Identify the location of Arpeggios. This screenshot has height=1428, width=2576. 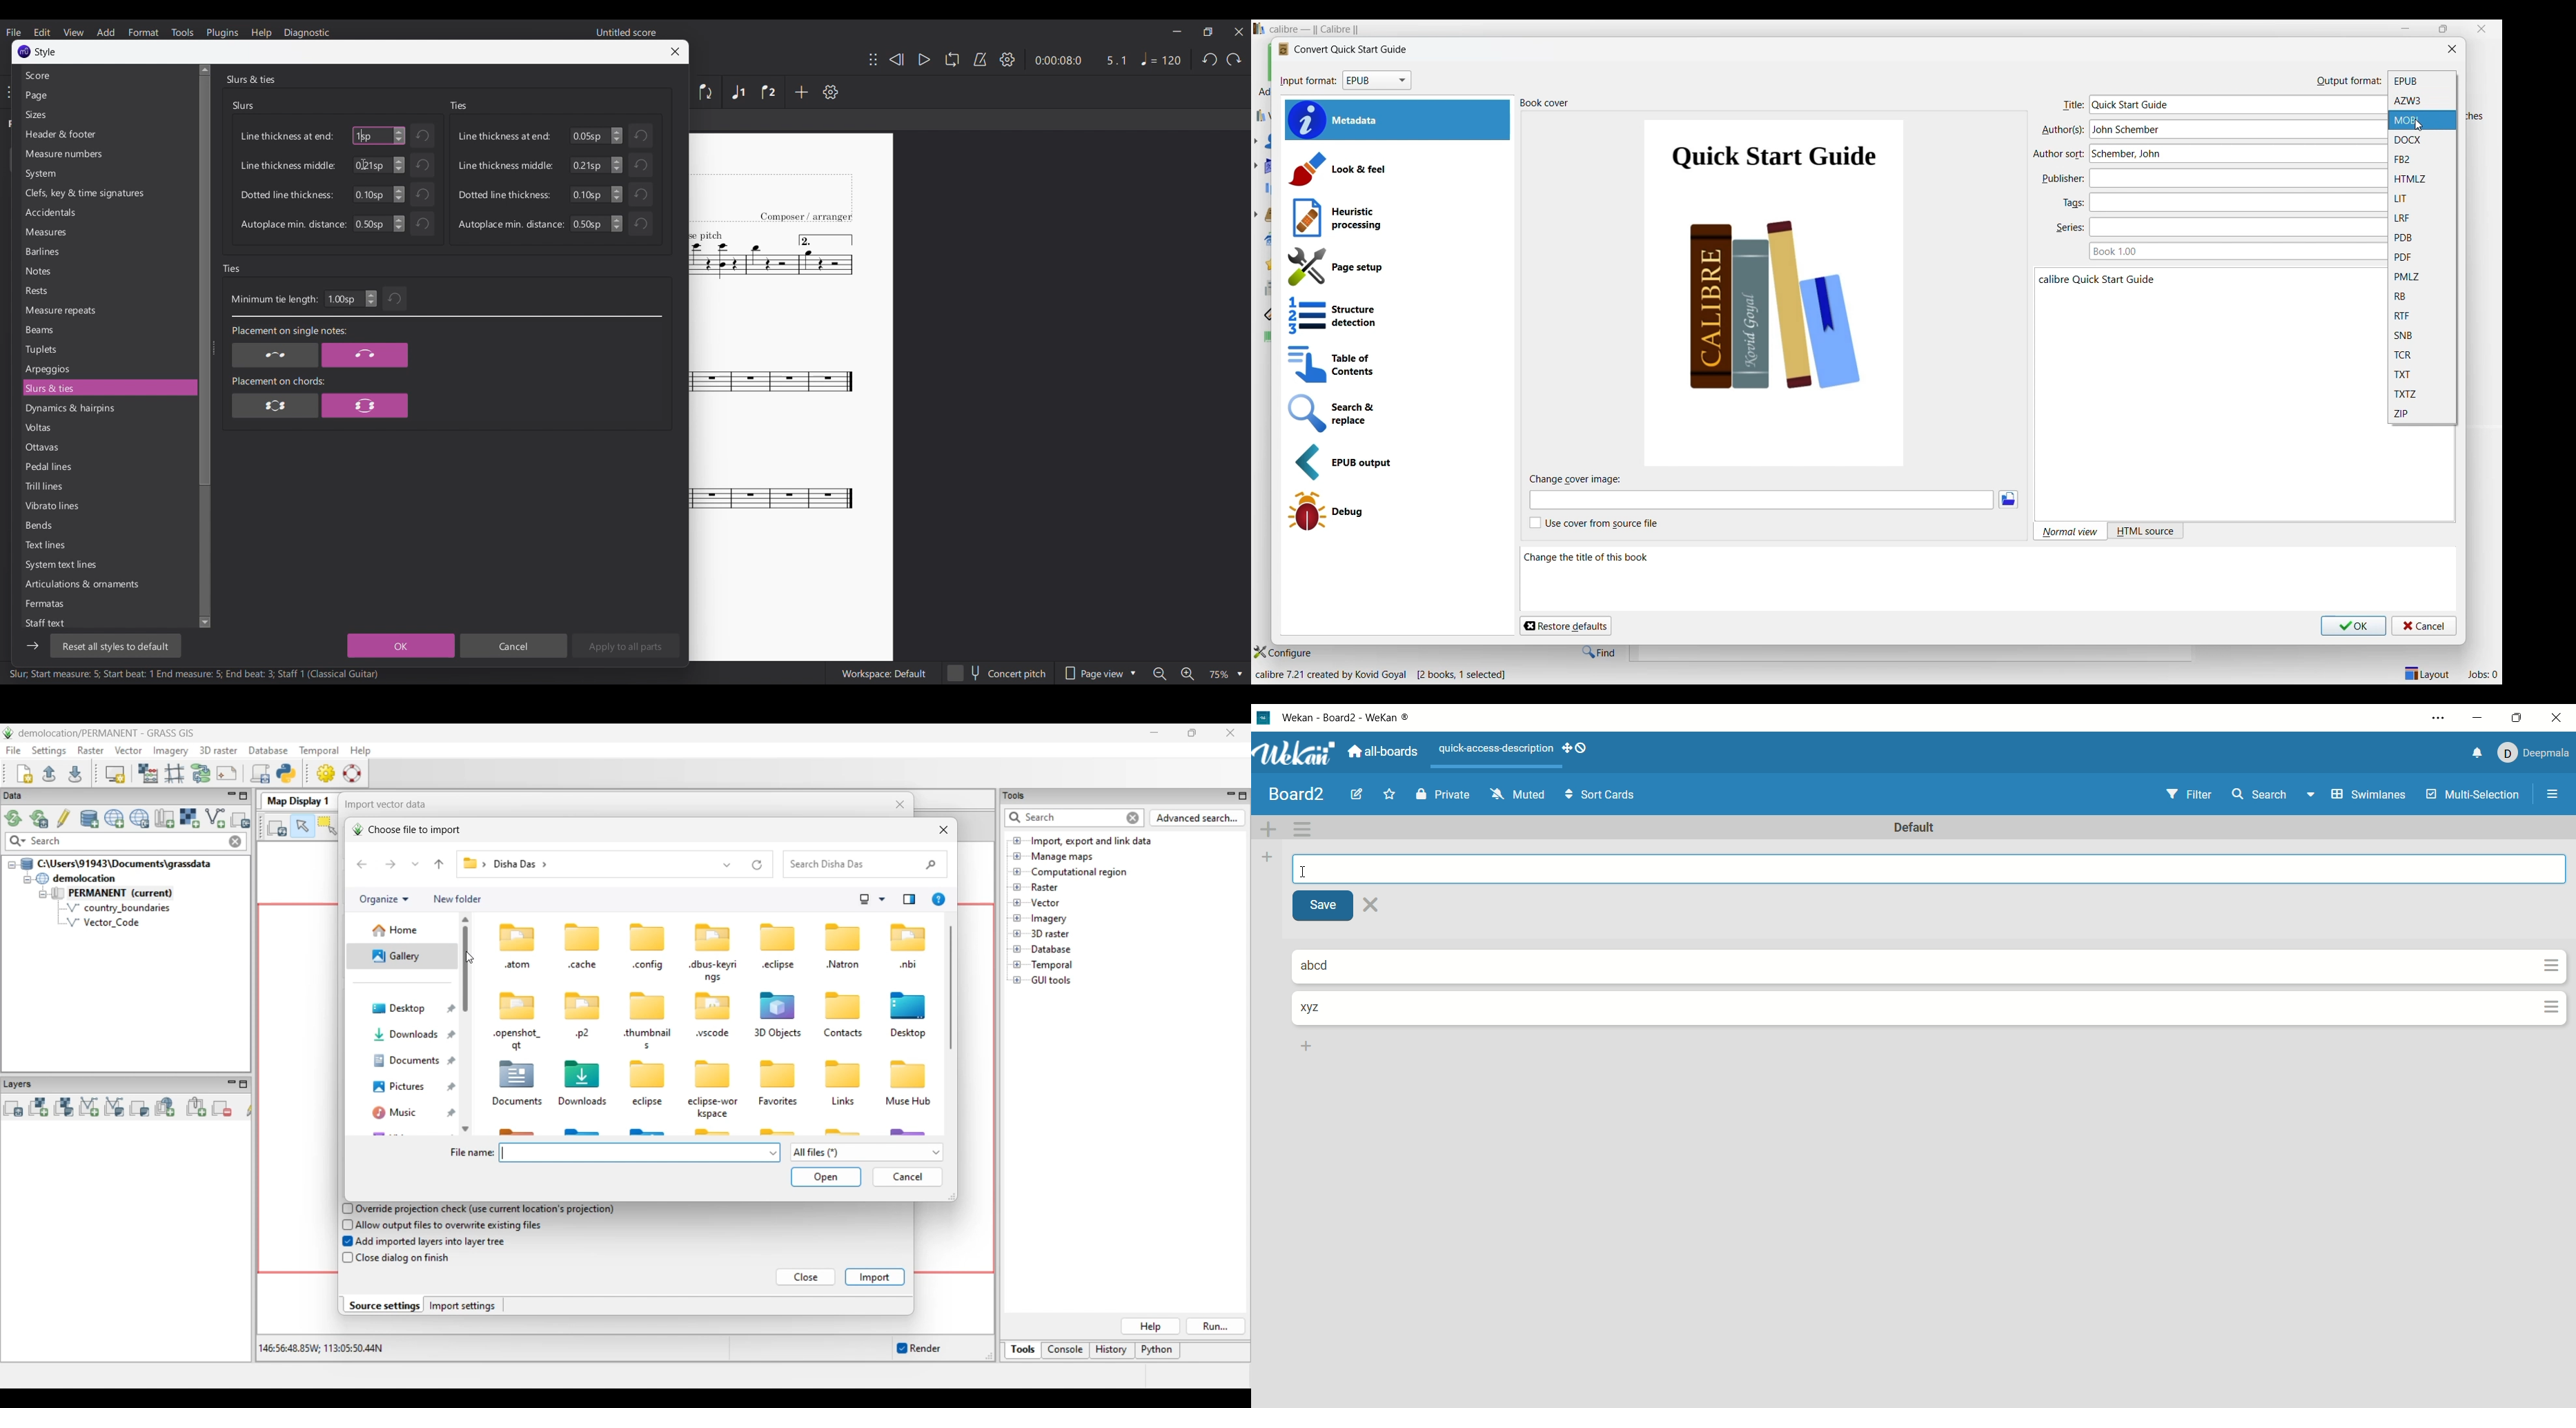
(108, 369).